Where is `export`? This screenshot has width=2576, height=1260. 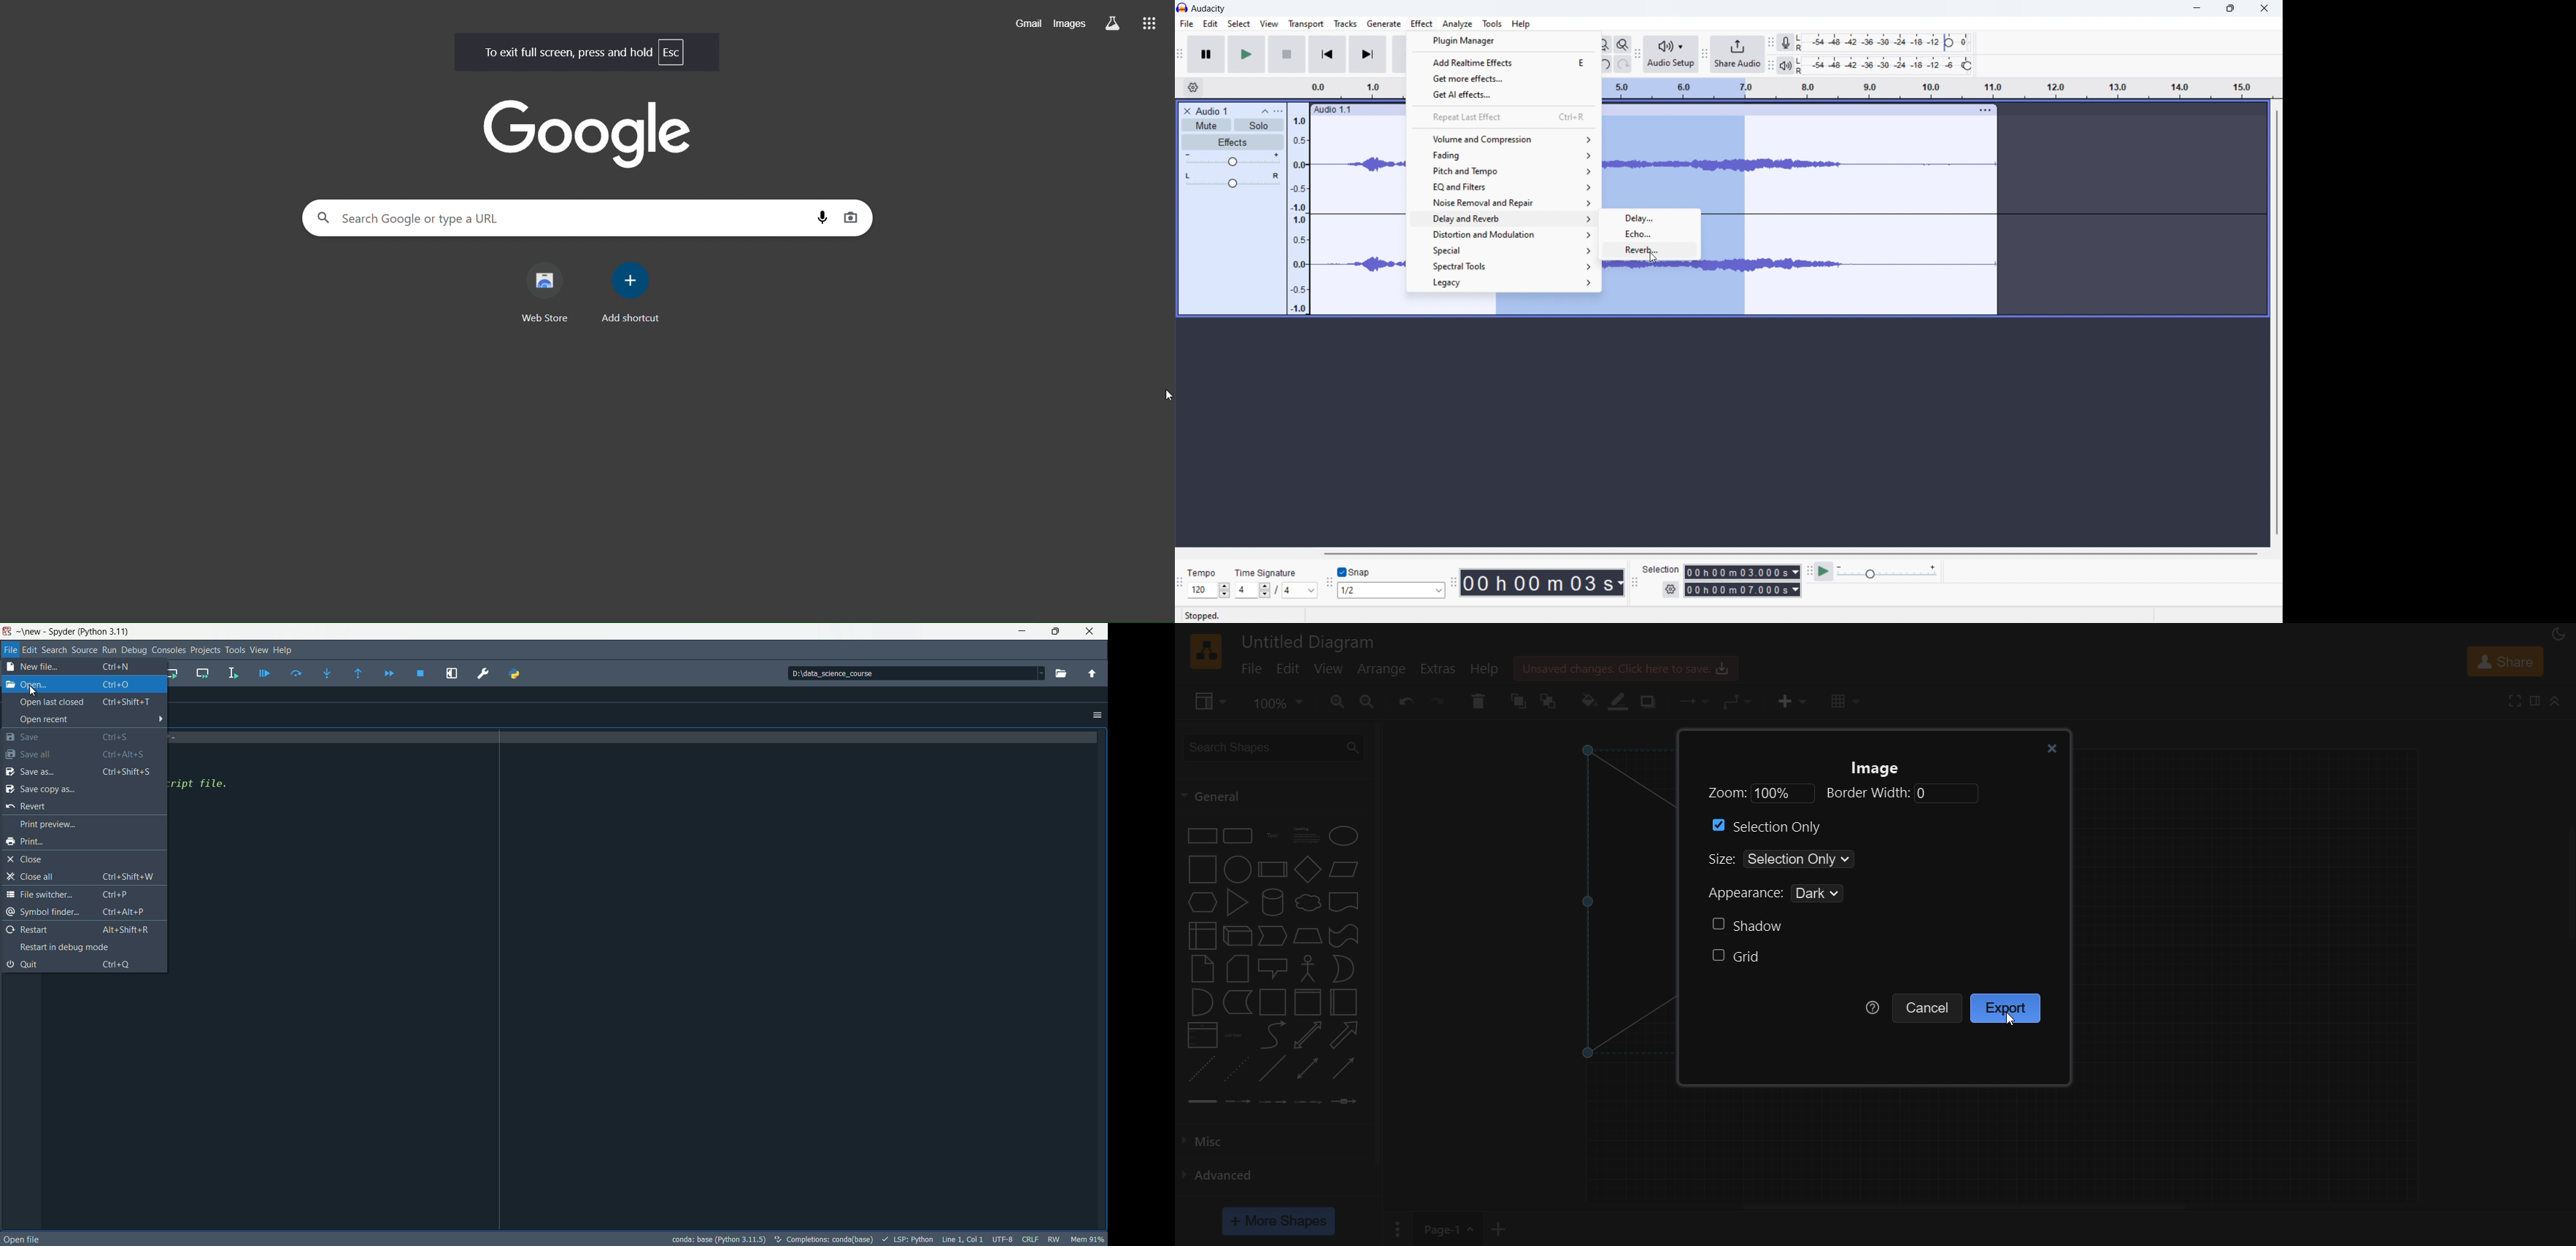 export is located at coordinates (2008, 1008).